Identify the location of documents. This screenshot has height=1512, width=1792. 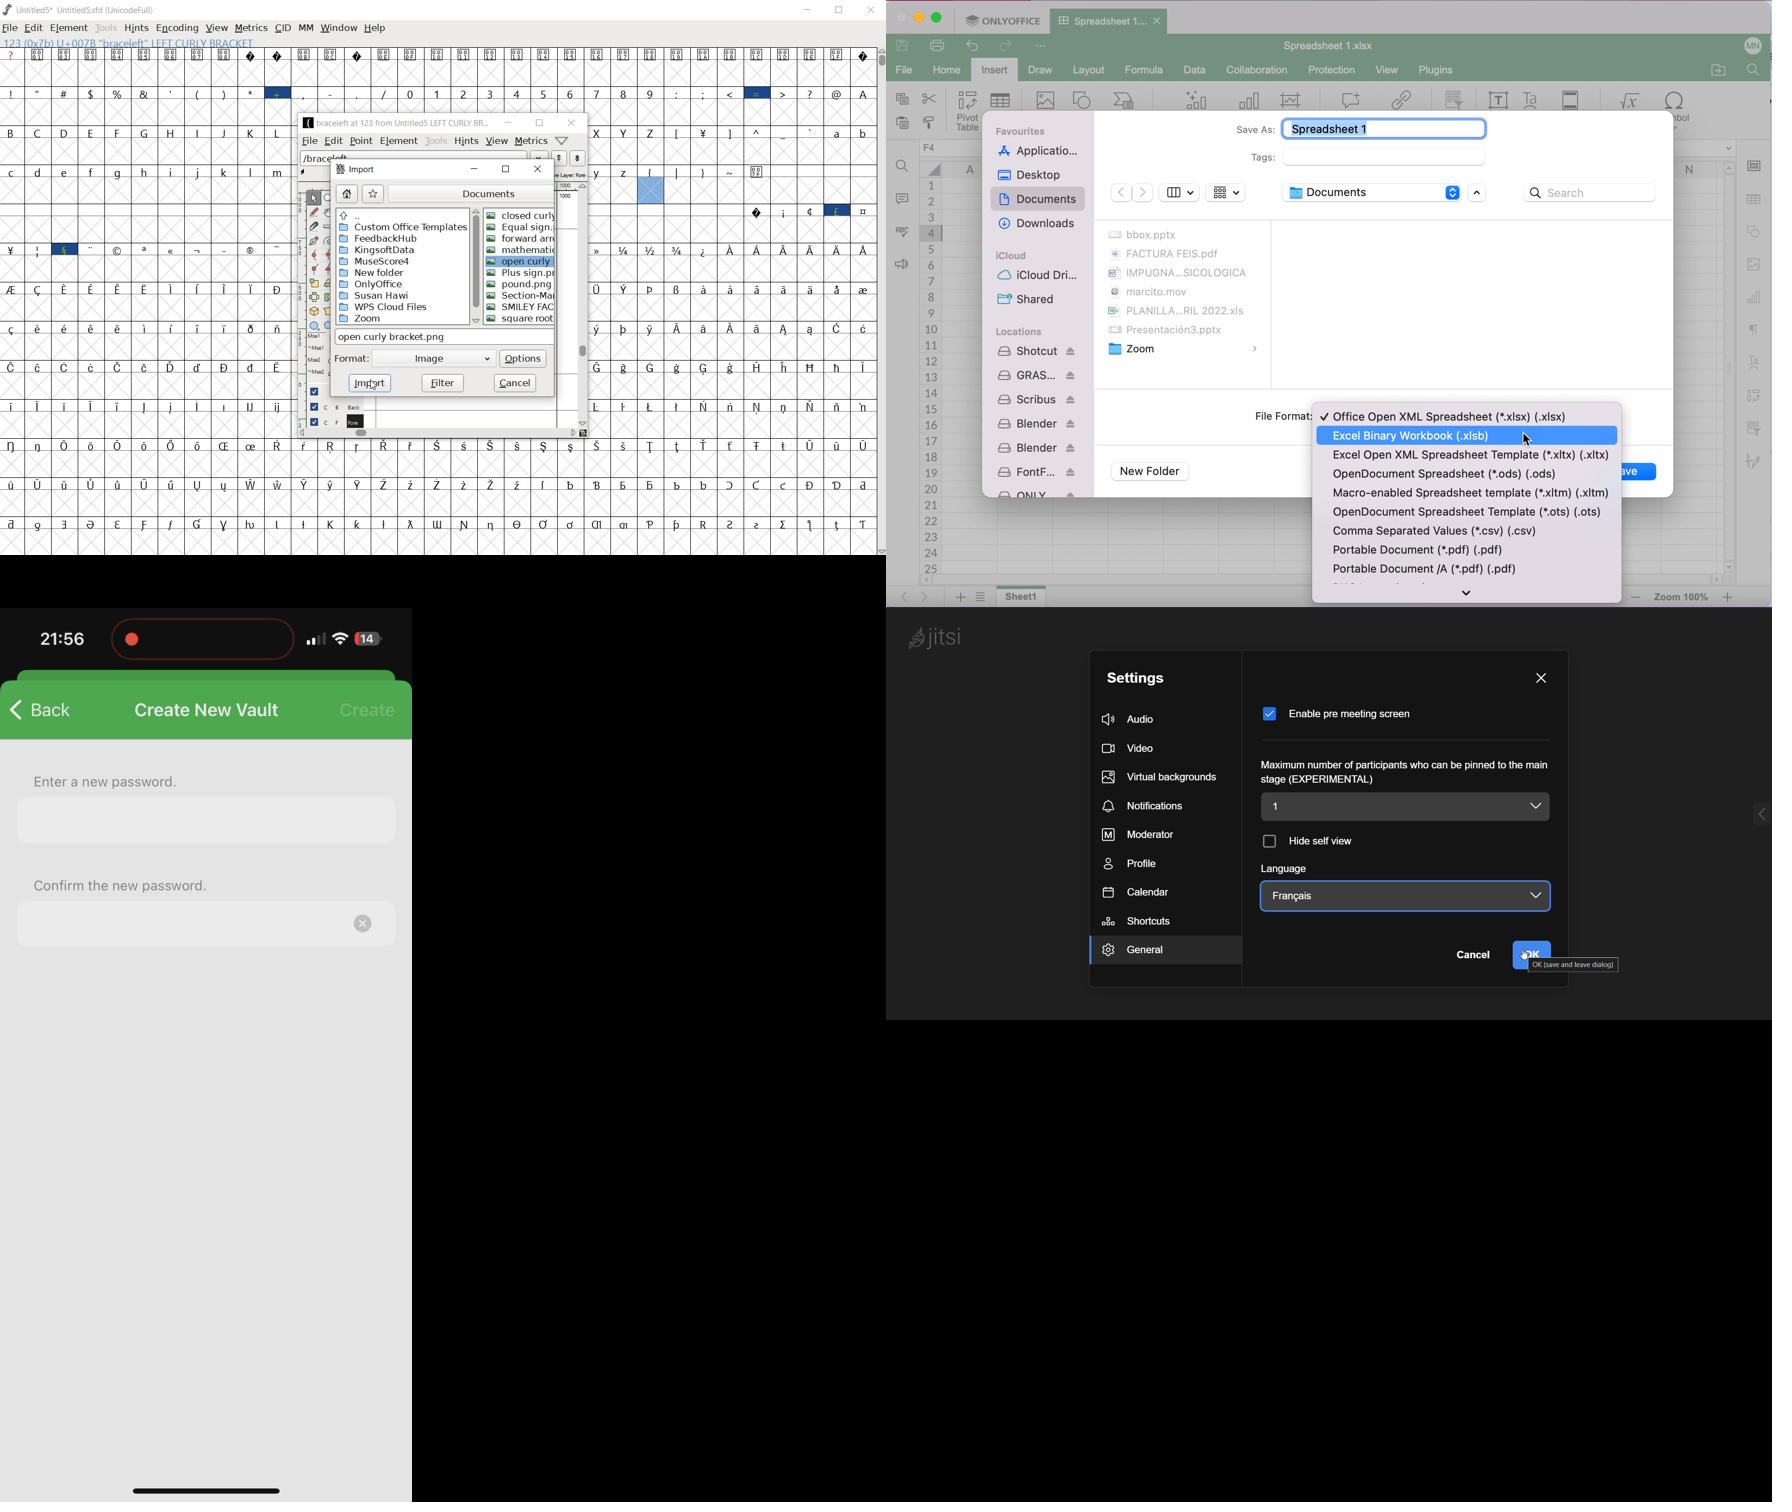
(1181, 293).